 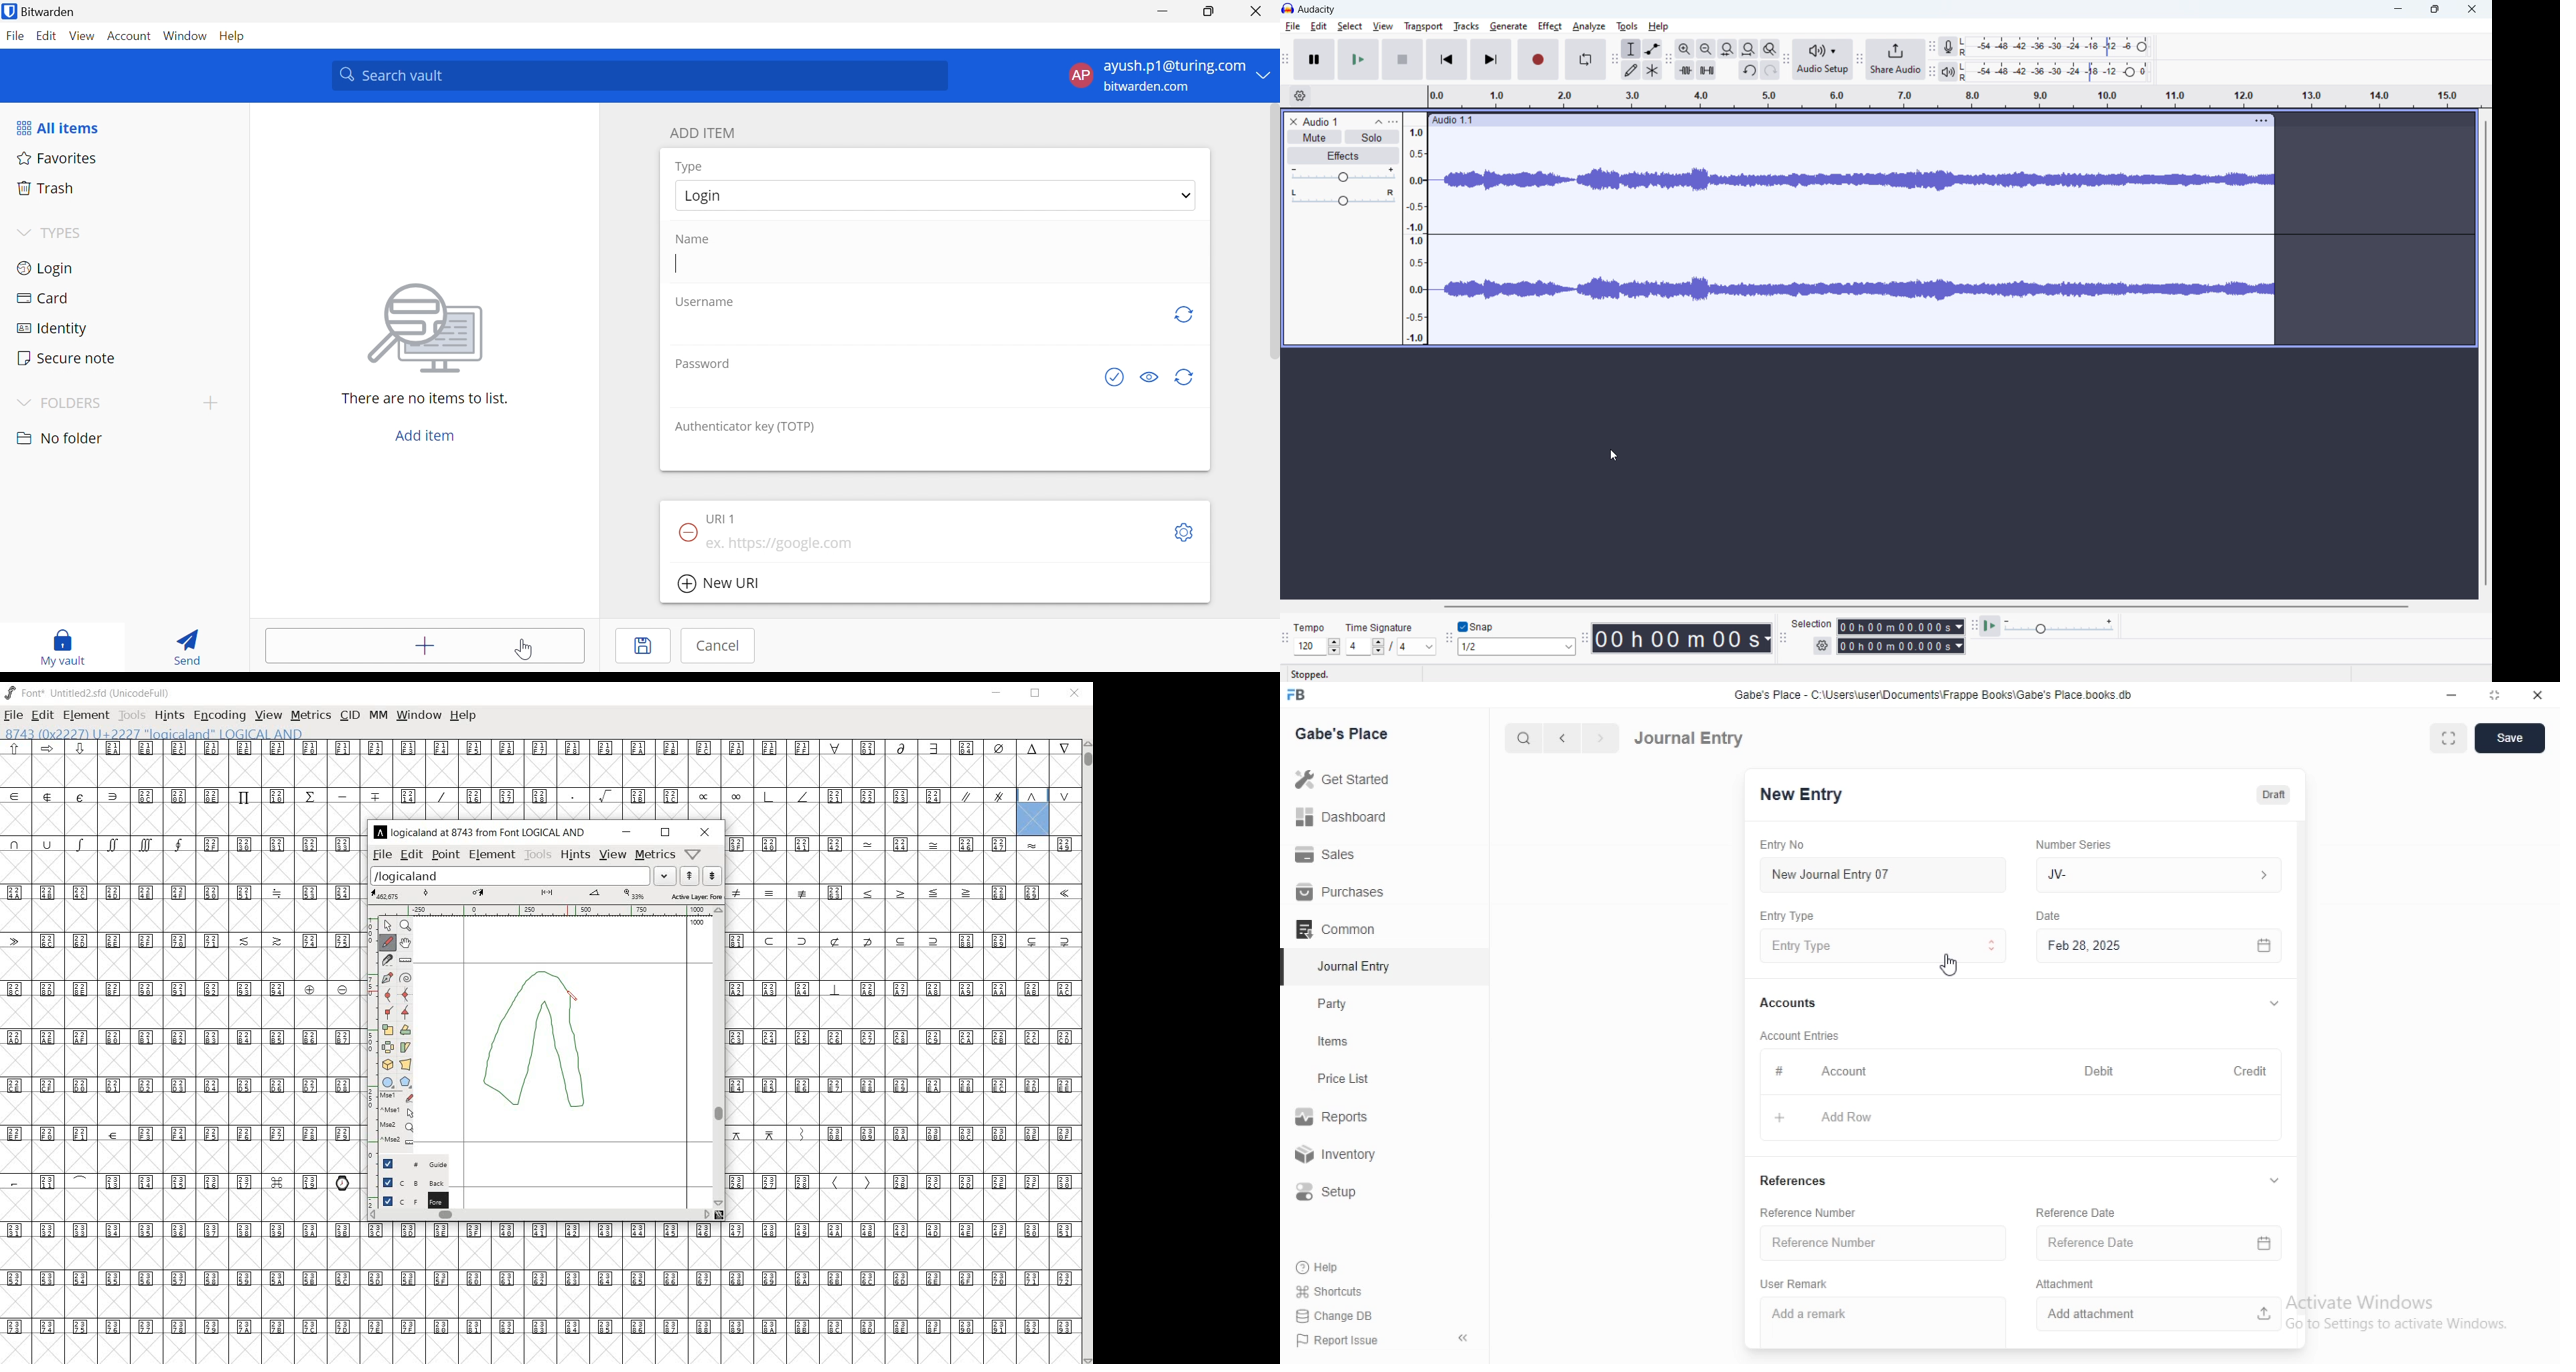 I want to click on cut splines in two, so click(x=387, y=959).